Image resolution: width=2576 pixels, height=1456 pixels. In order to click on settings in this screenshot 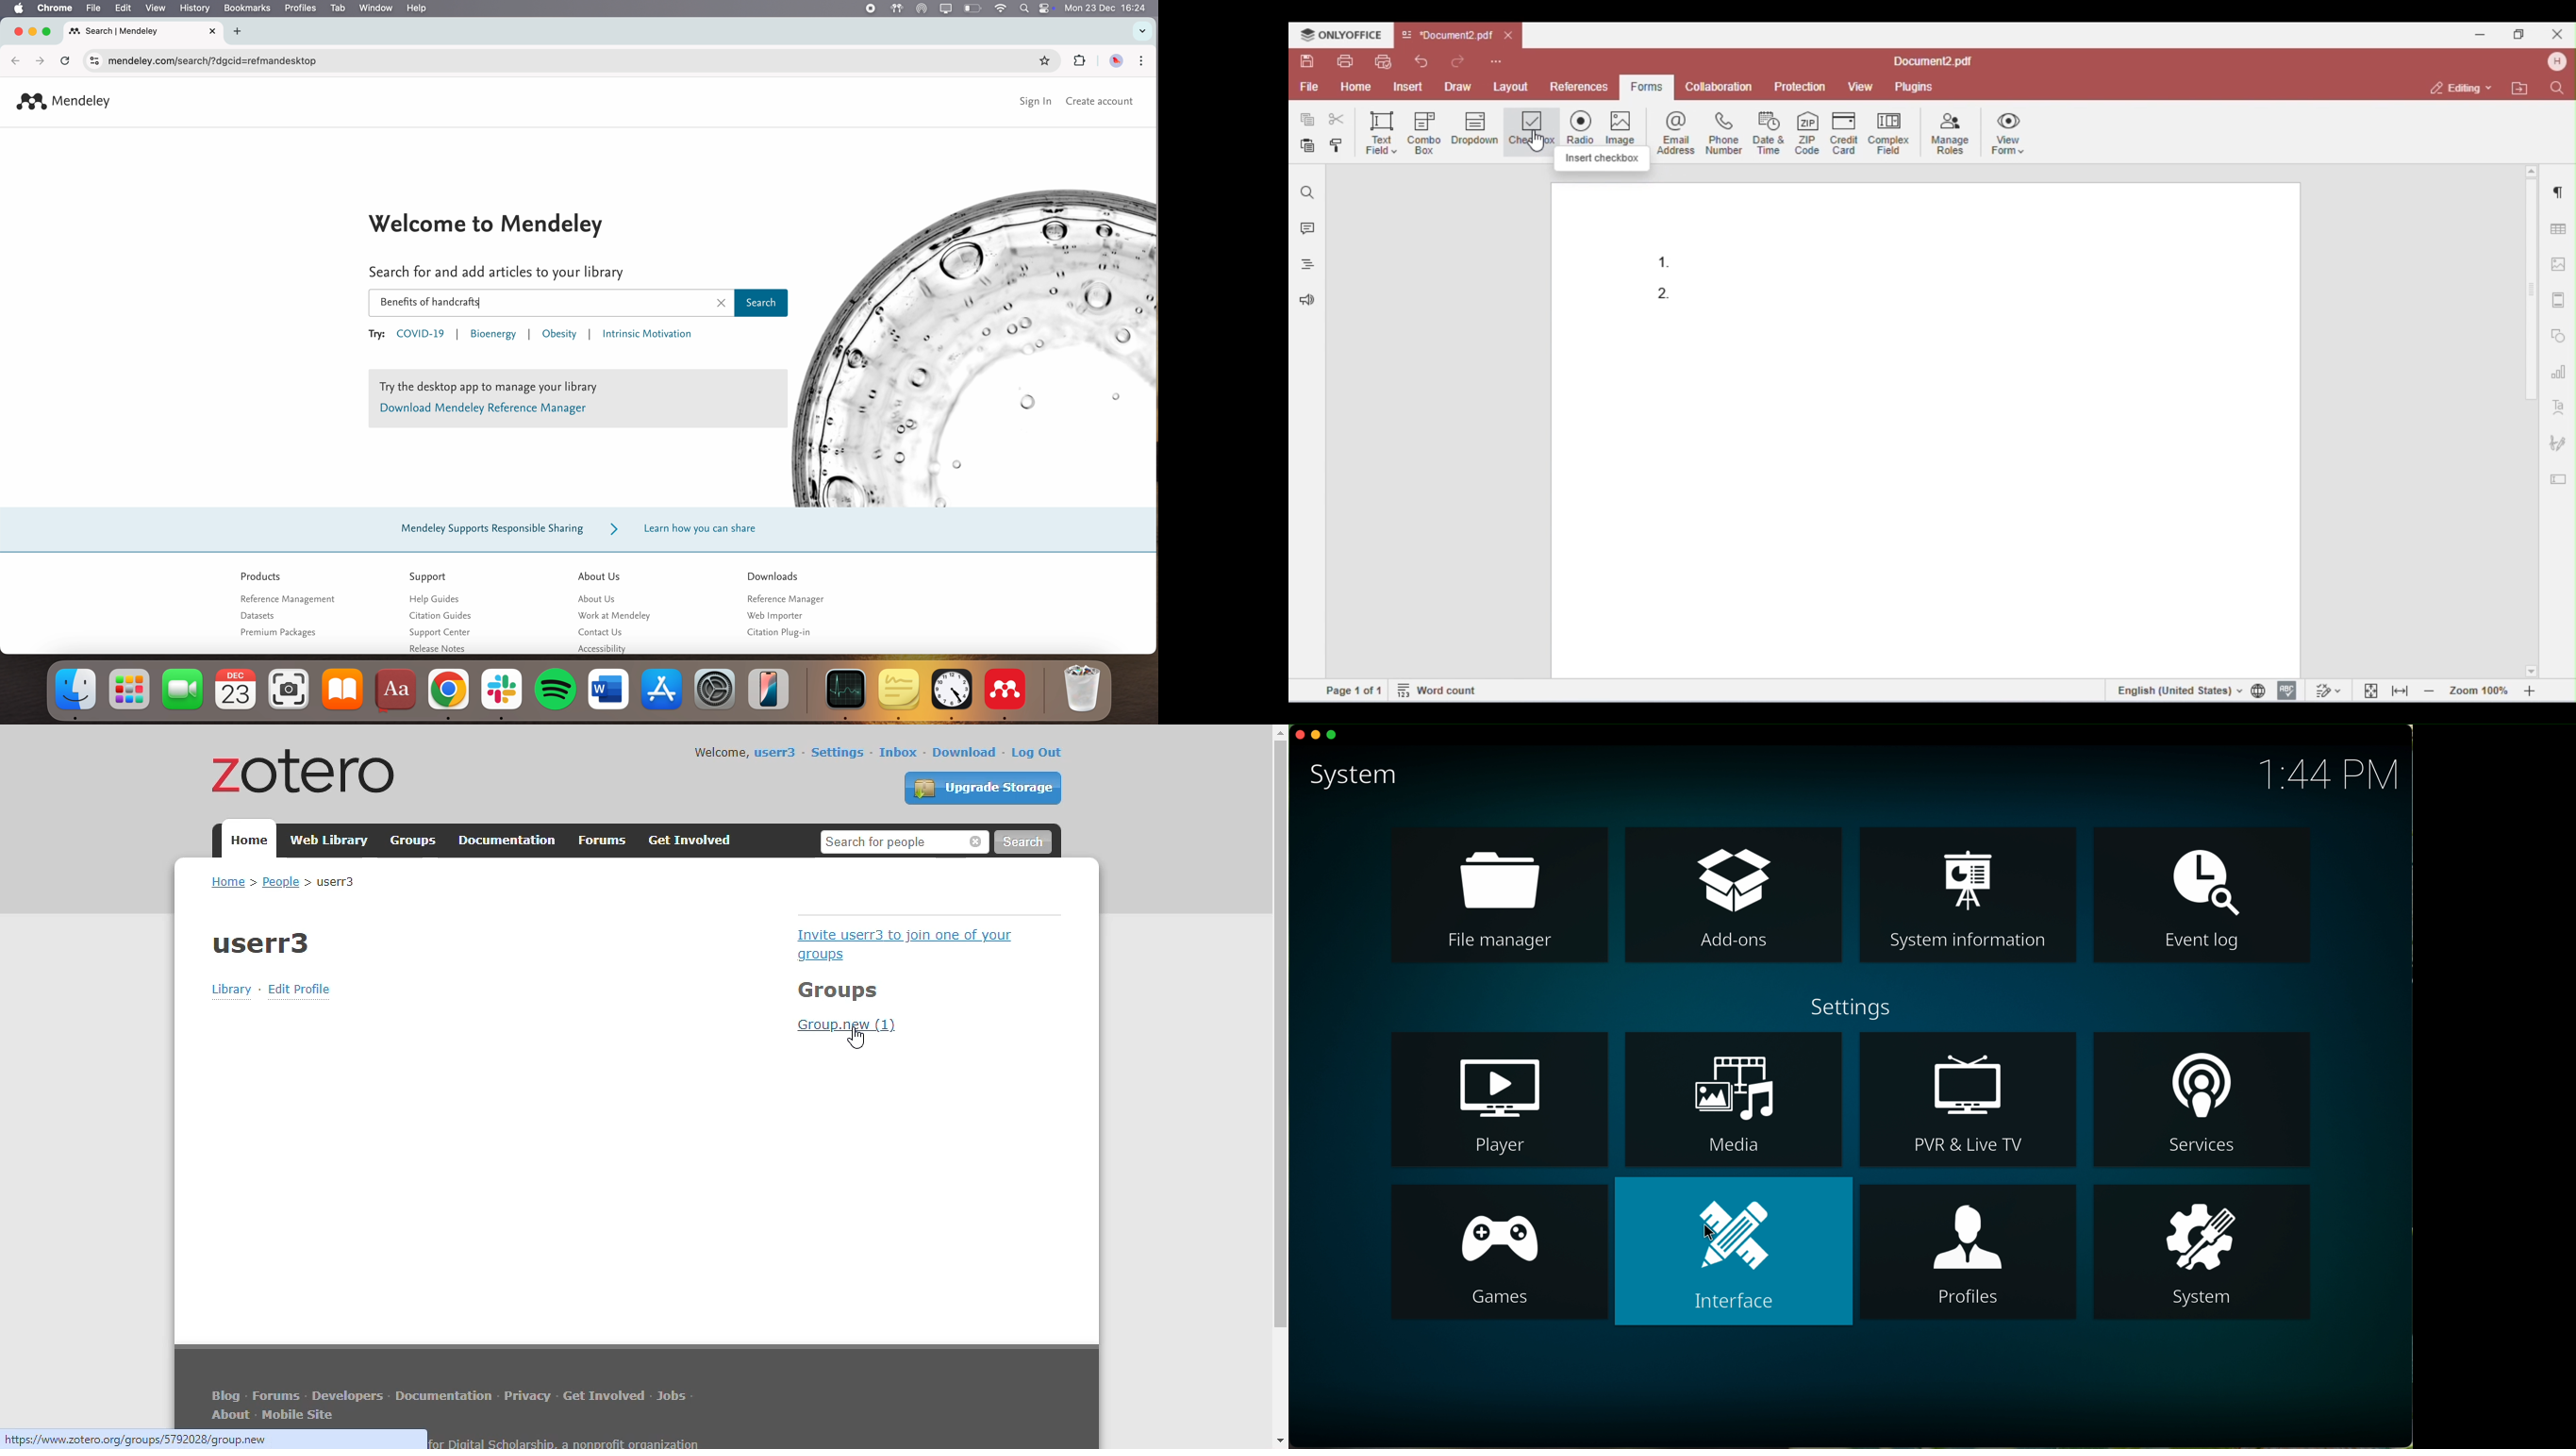, I will do `click(838, 752)`.